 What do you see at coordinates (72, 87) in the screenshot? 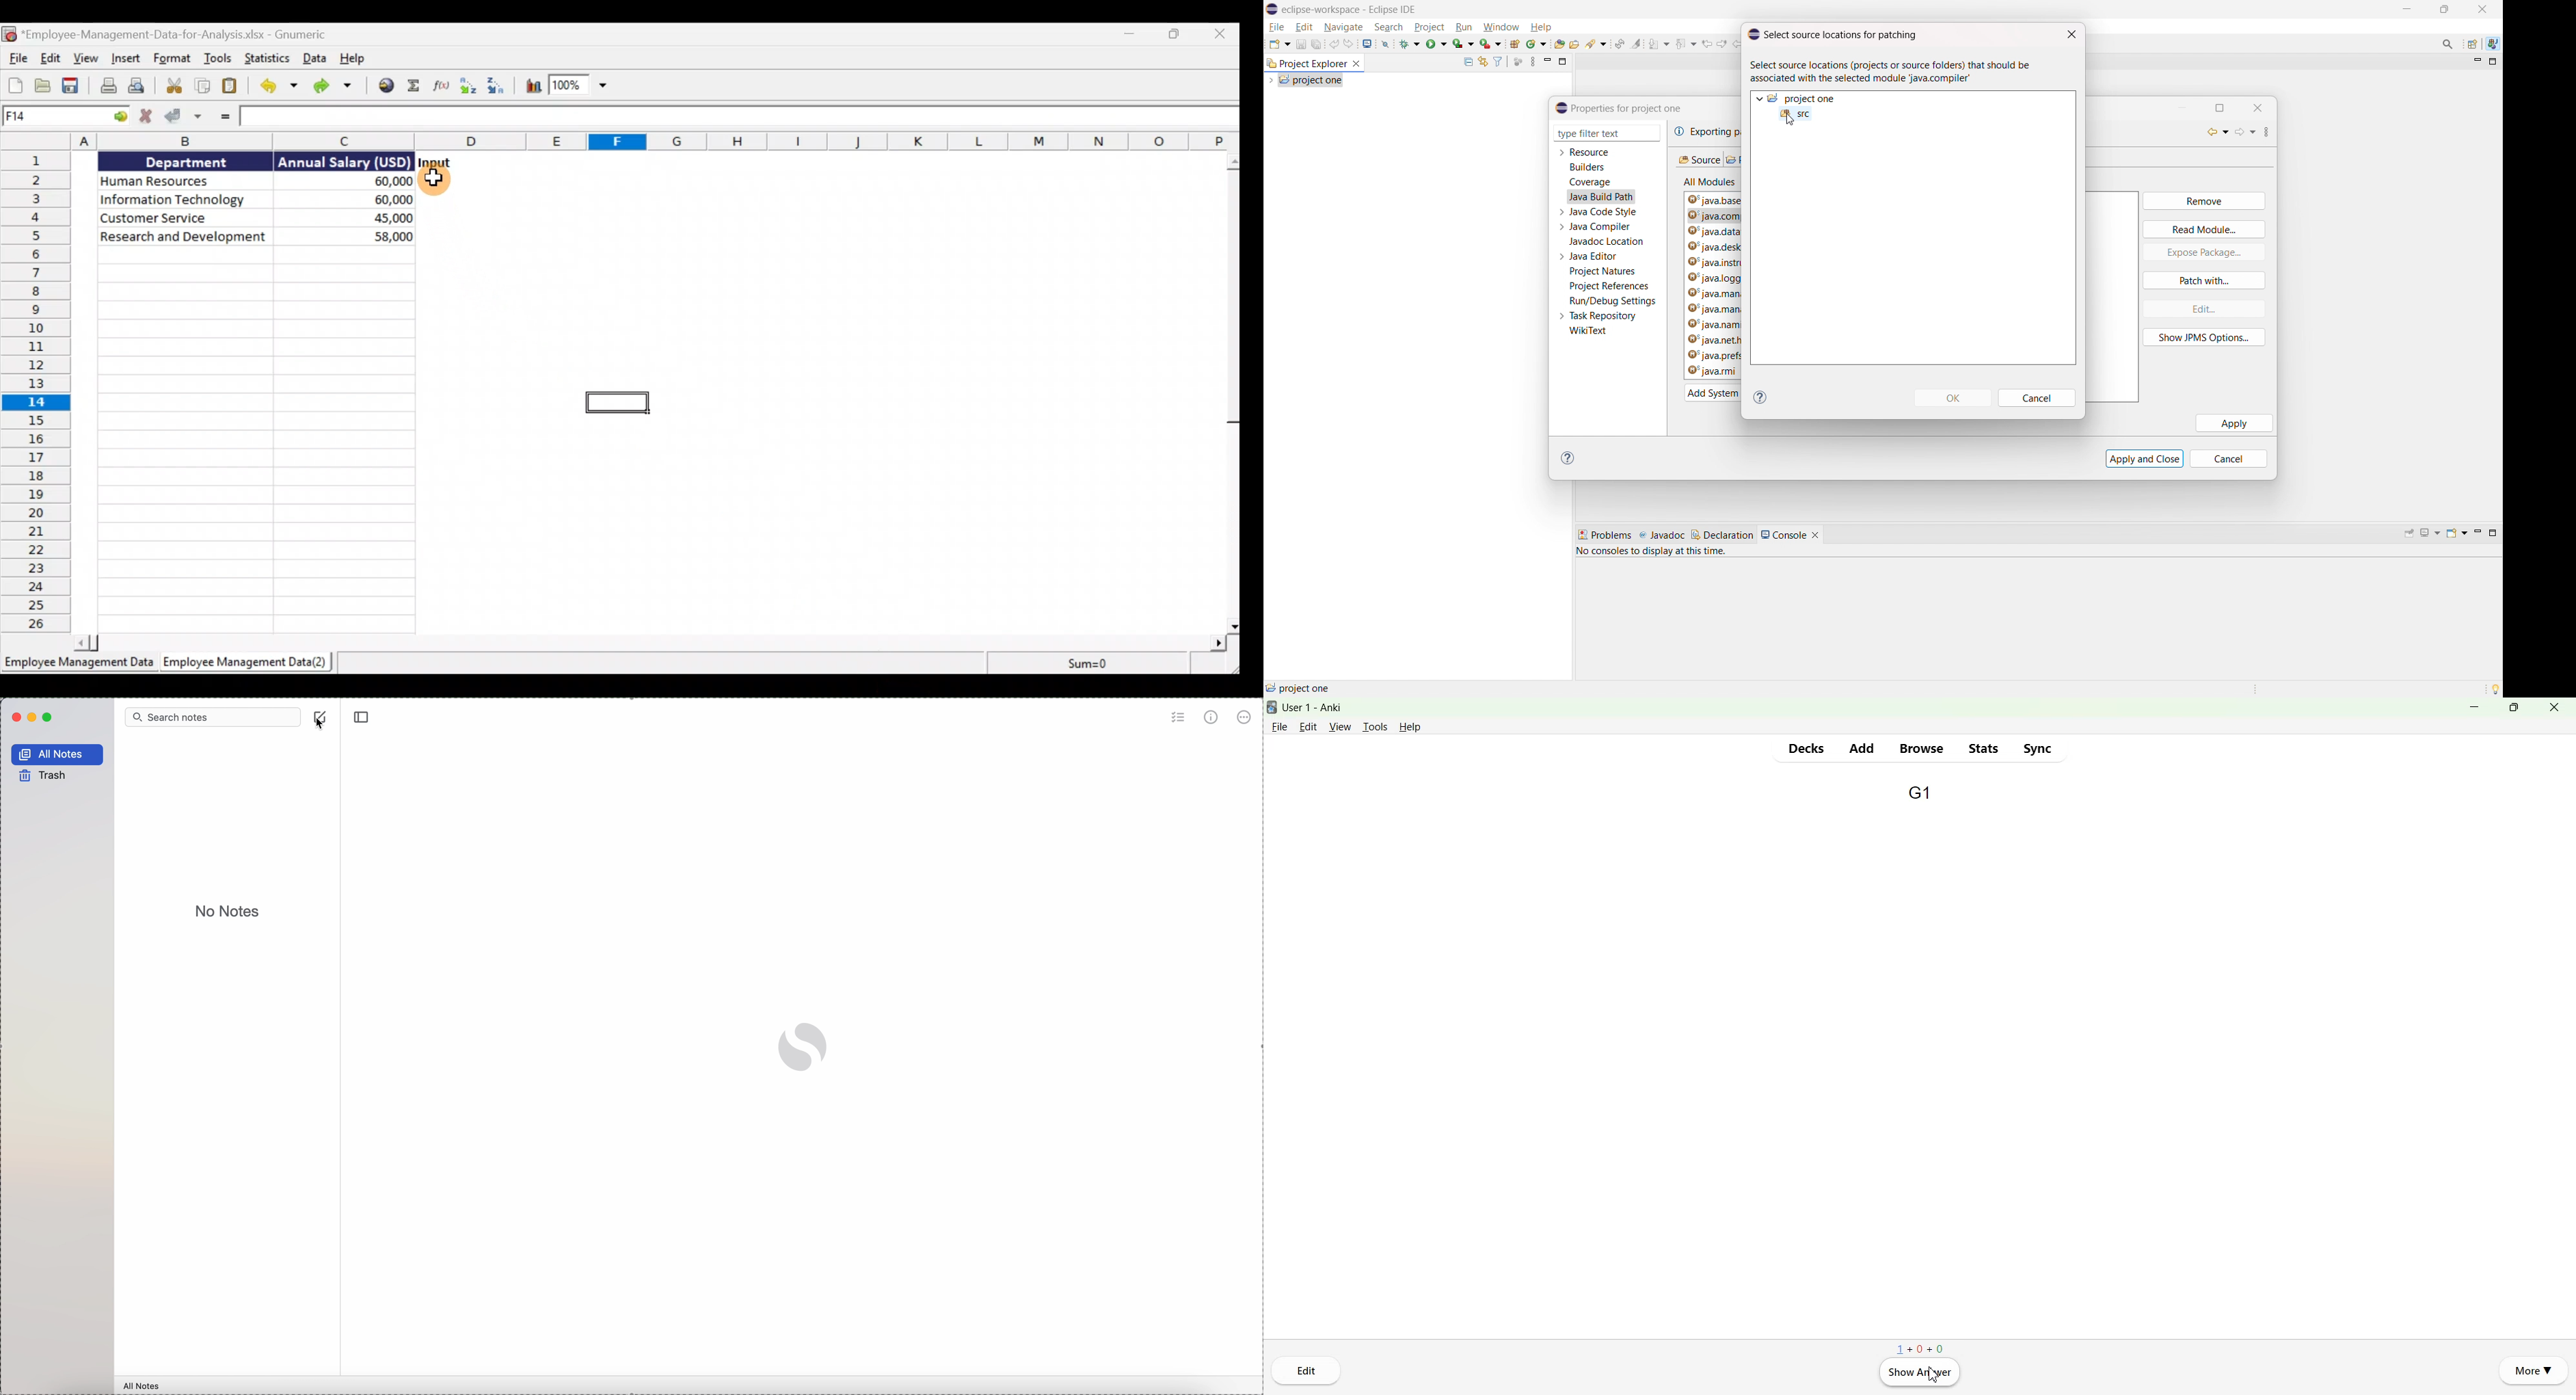
I see `Save the current workbook` at bounding box center [72, 87].